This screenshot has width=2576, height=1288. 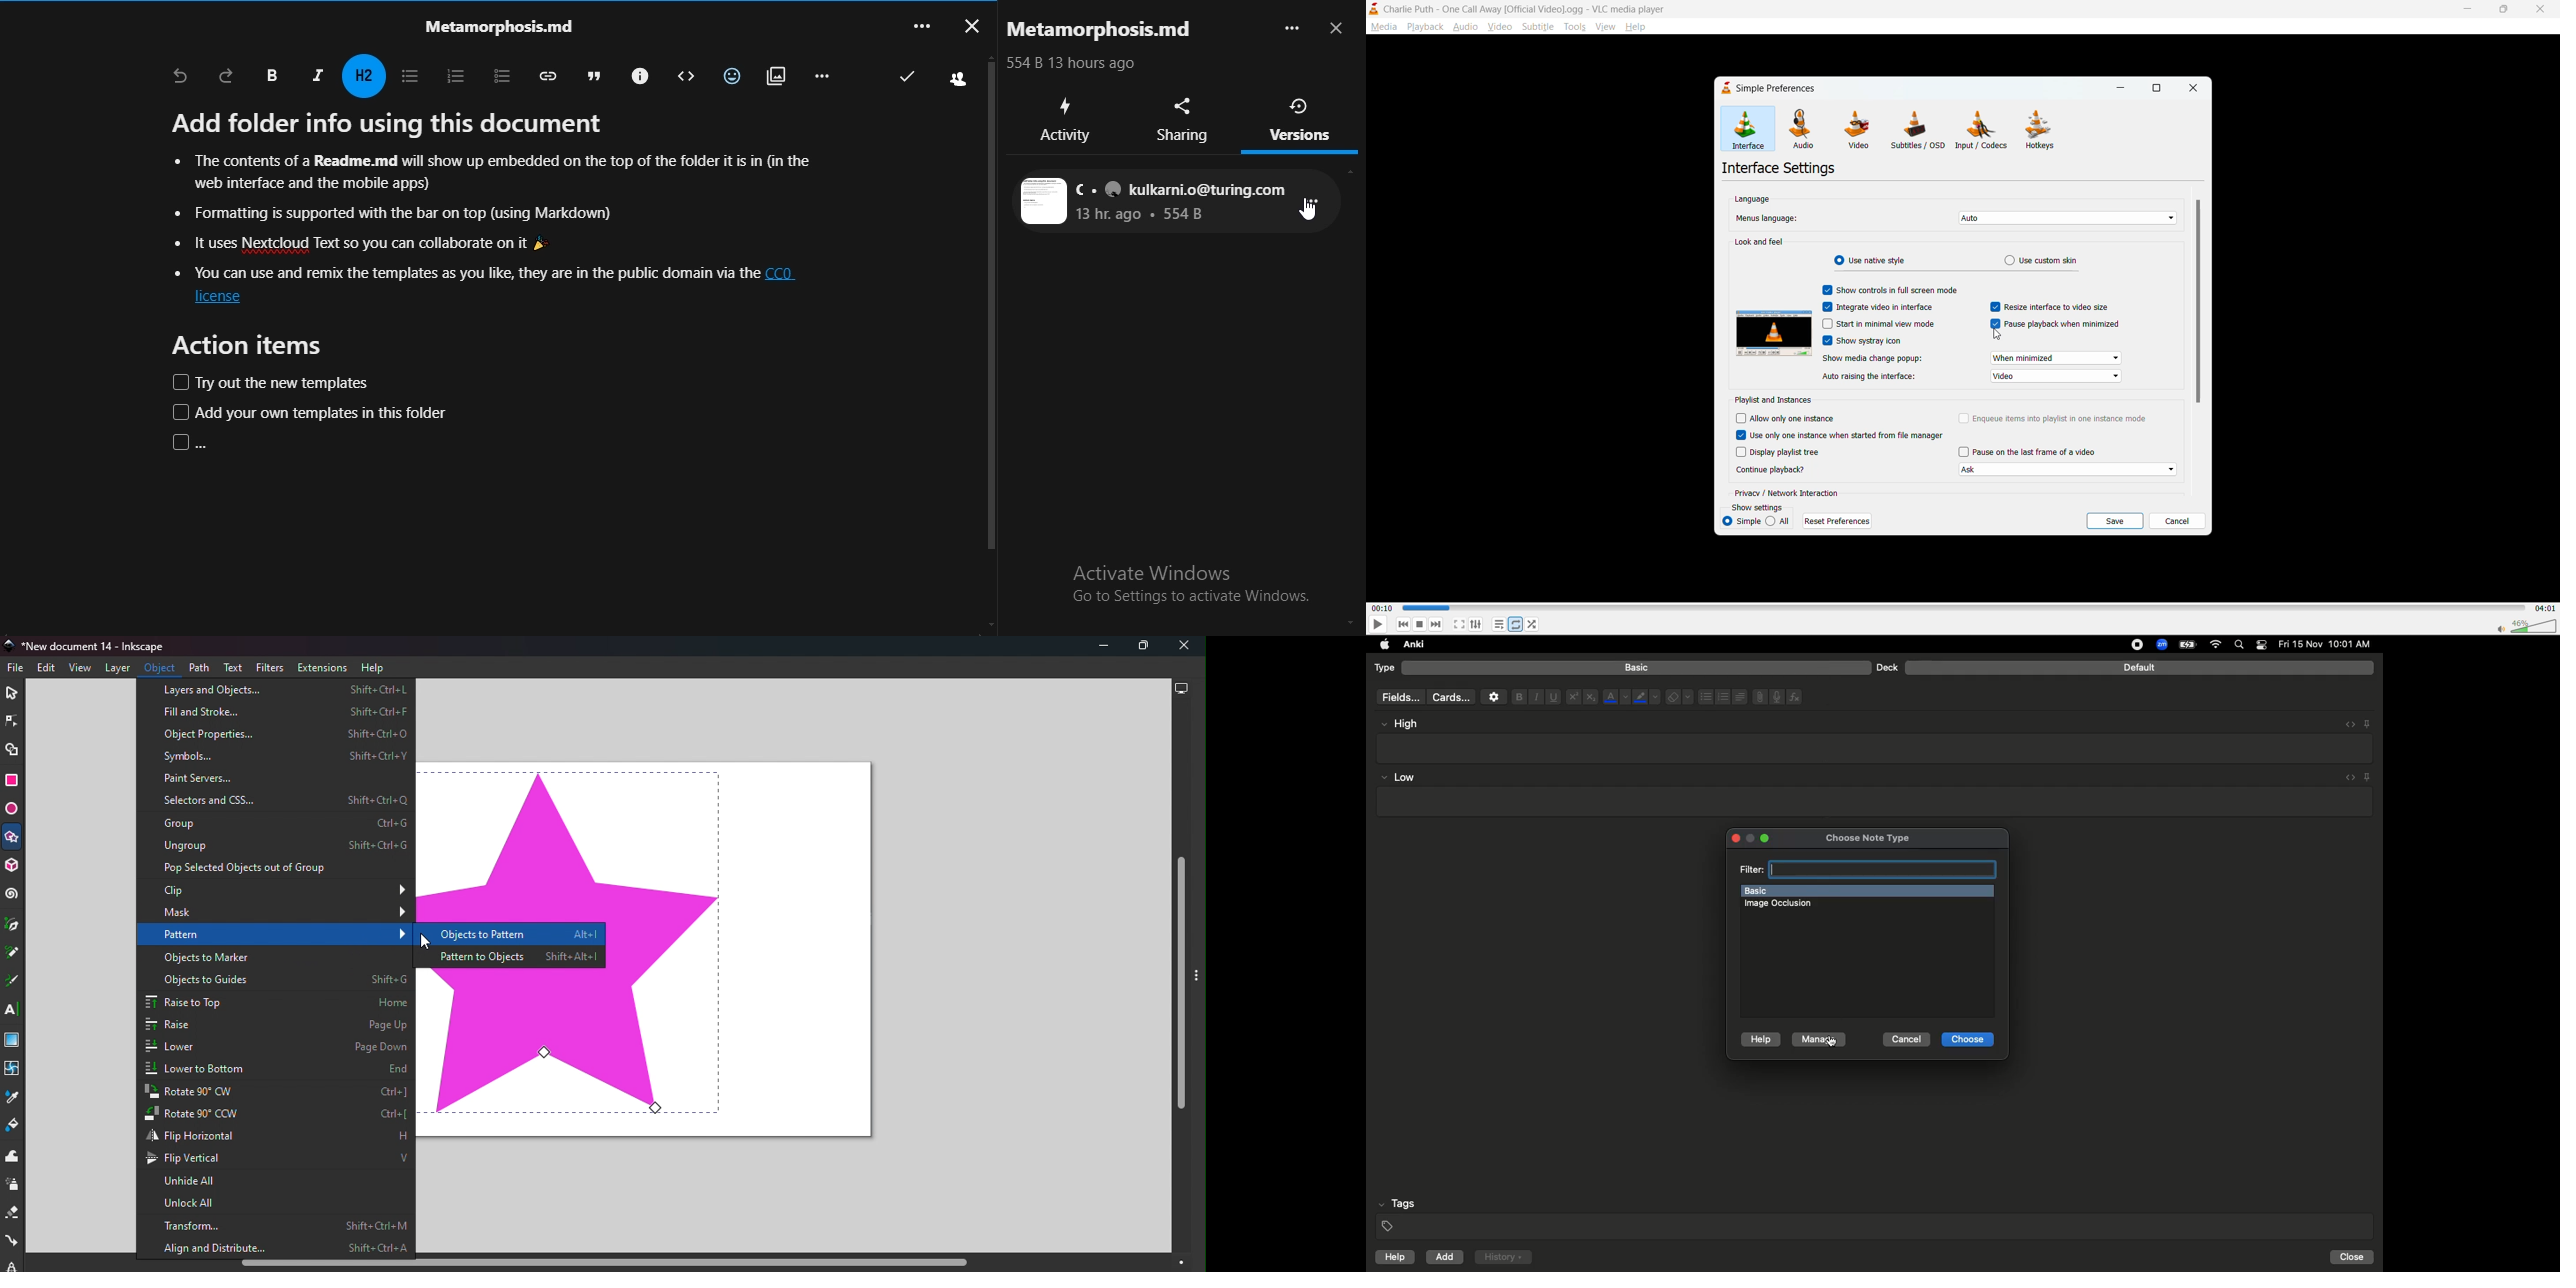 What do you see at coordinates (1382, 28) in the screenshot?
I see `media` at bounding box center [1382, 28].